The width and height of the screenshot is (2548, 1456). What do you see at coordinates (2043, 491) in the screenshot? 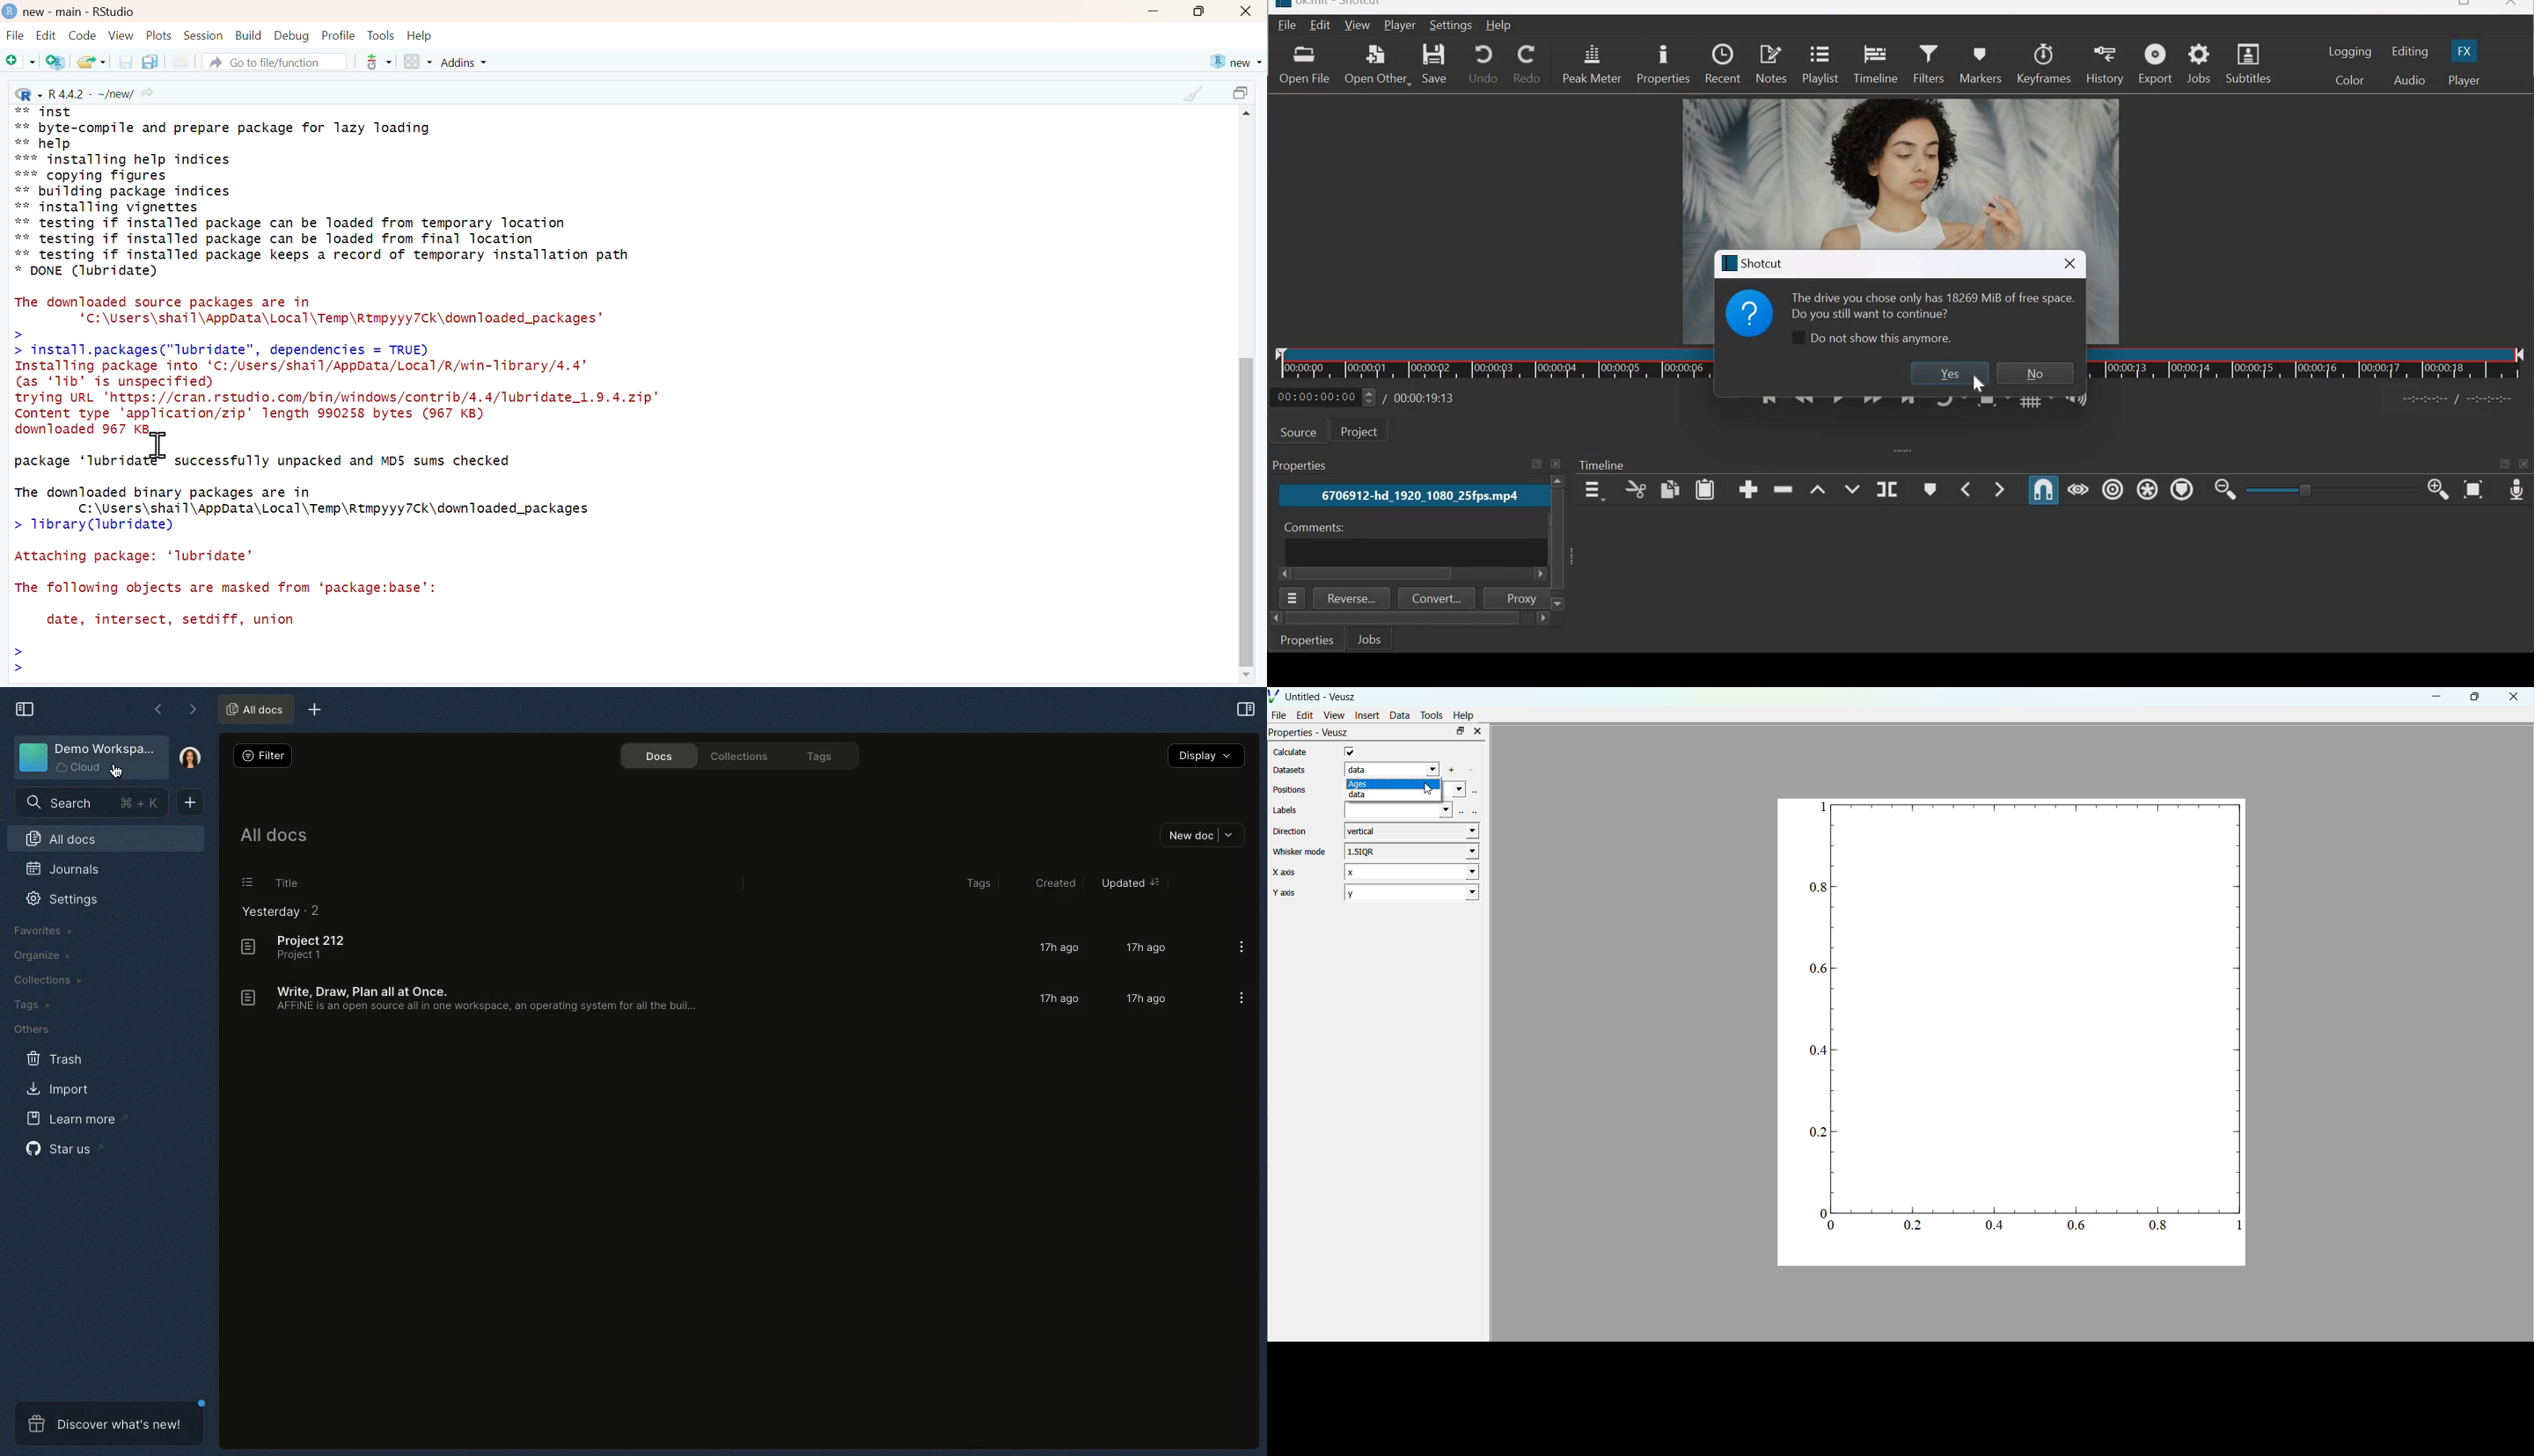
I see `Snap` at bounding box center [2043, 491].